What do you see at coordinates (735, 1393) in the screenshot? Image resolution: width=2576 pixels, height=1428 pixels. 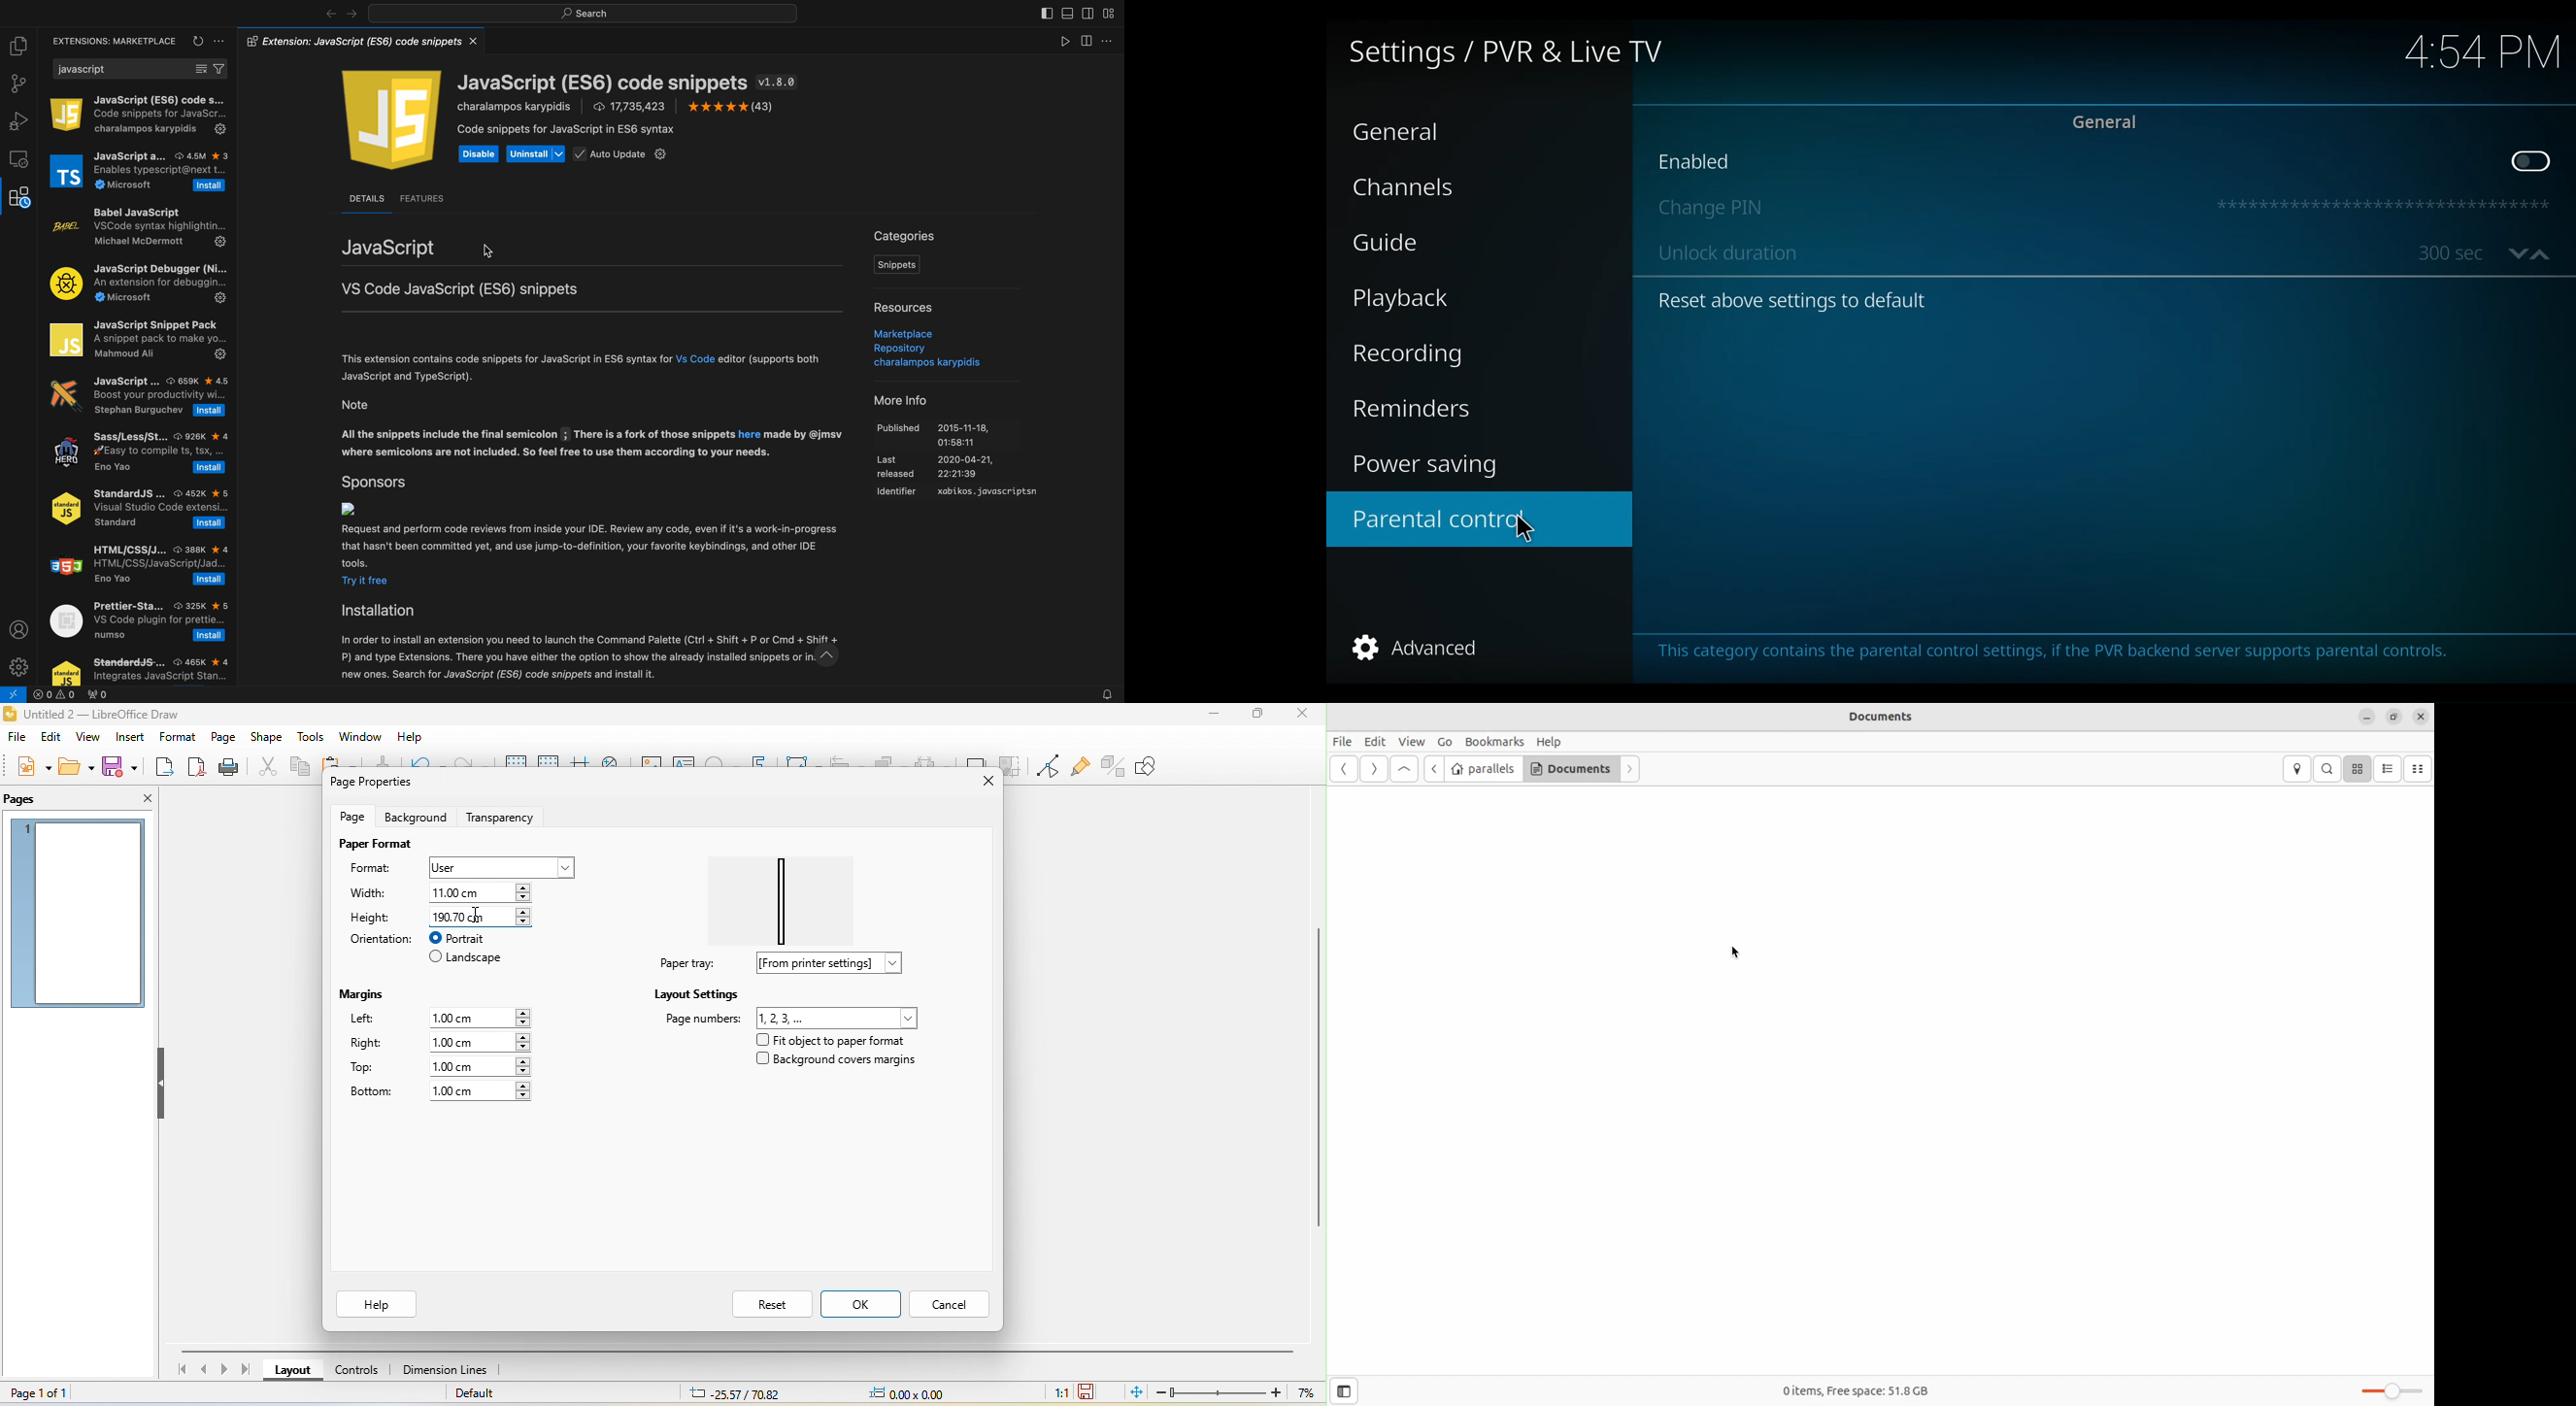 I see `25.57/70.82` at bounding box center [735, 1393].